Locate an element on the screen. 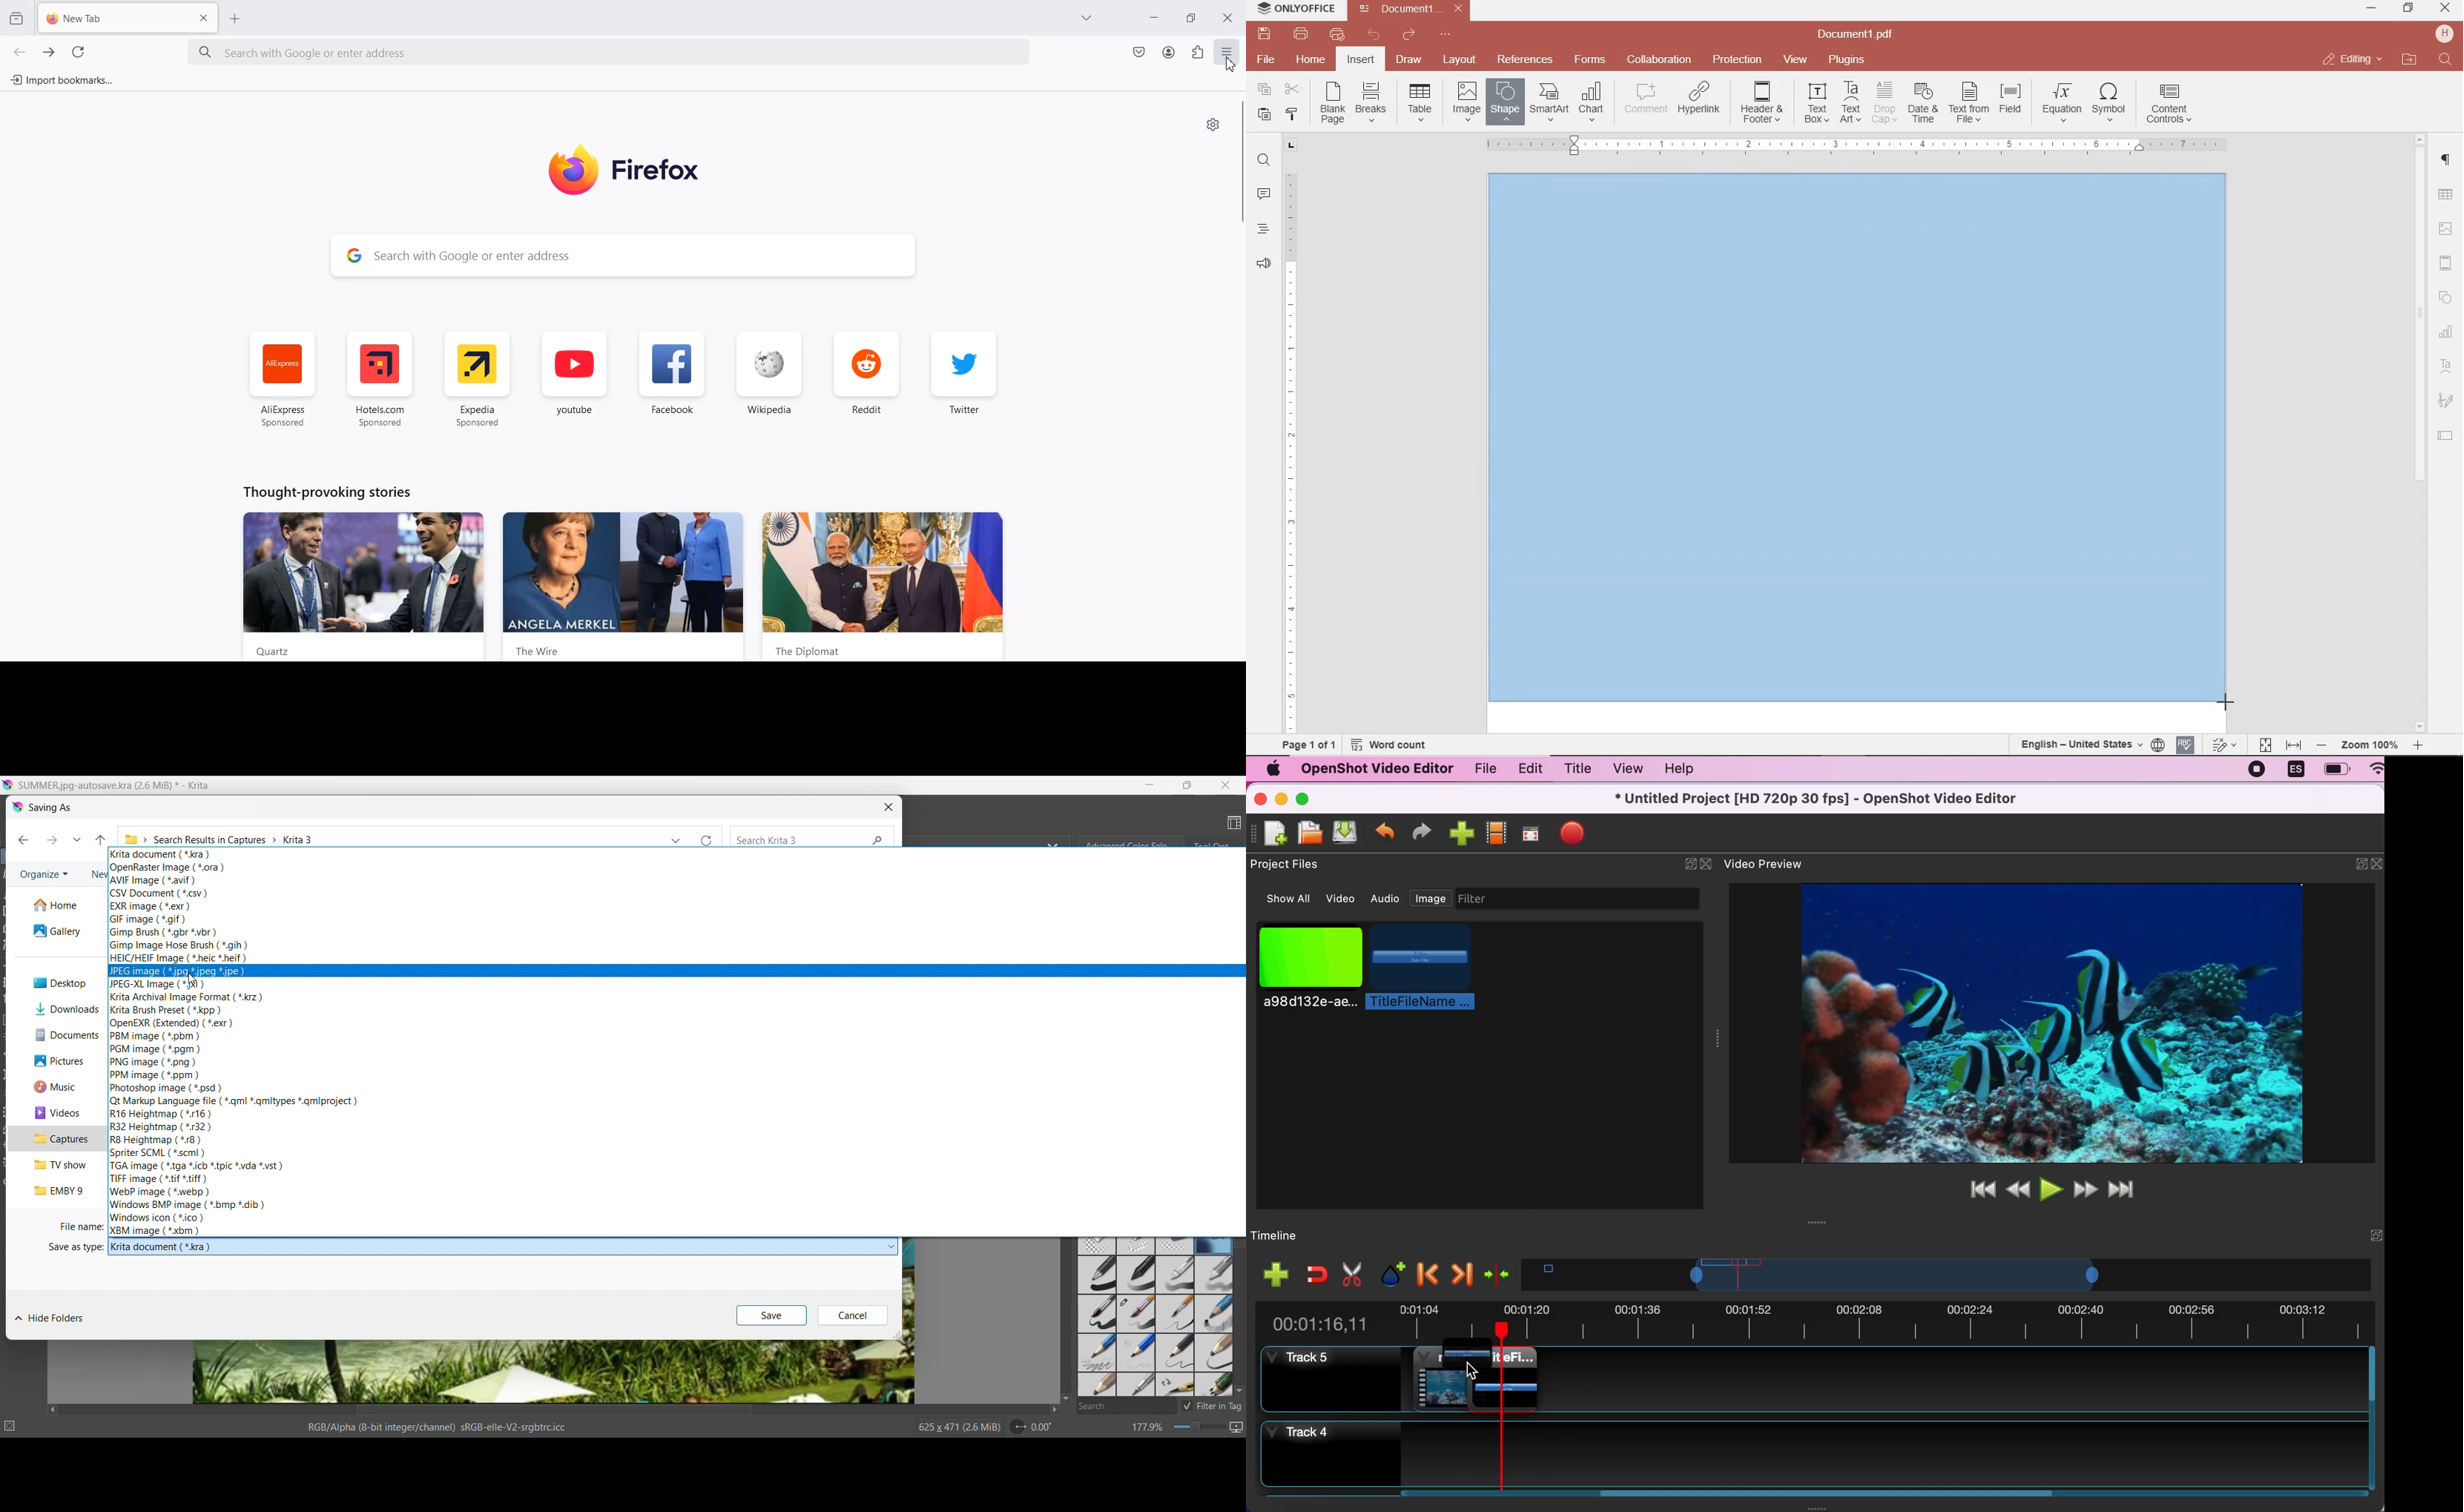  minimize is located at coordinates (1281, 797).